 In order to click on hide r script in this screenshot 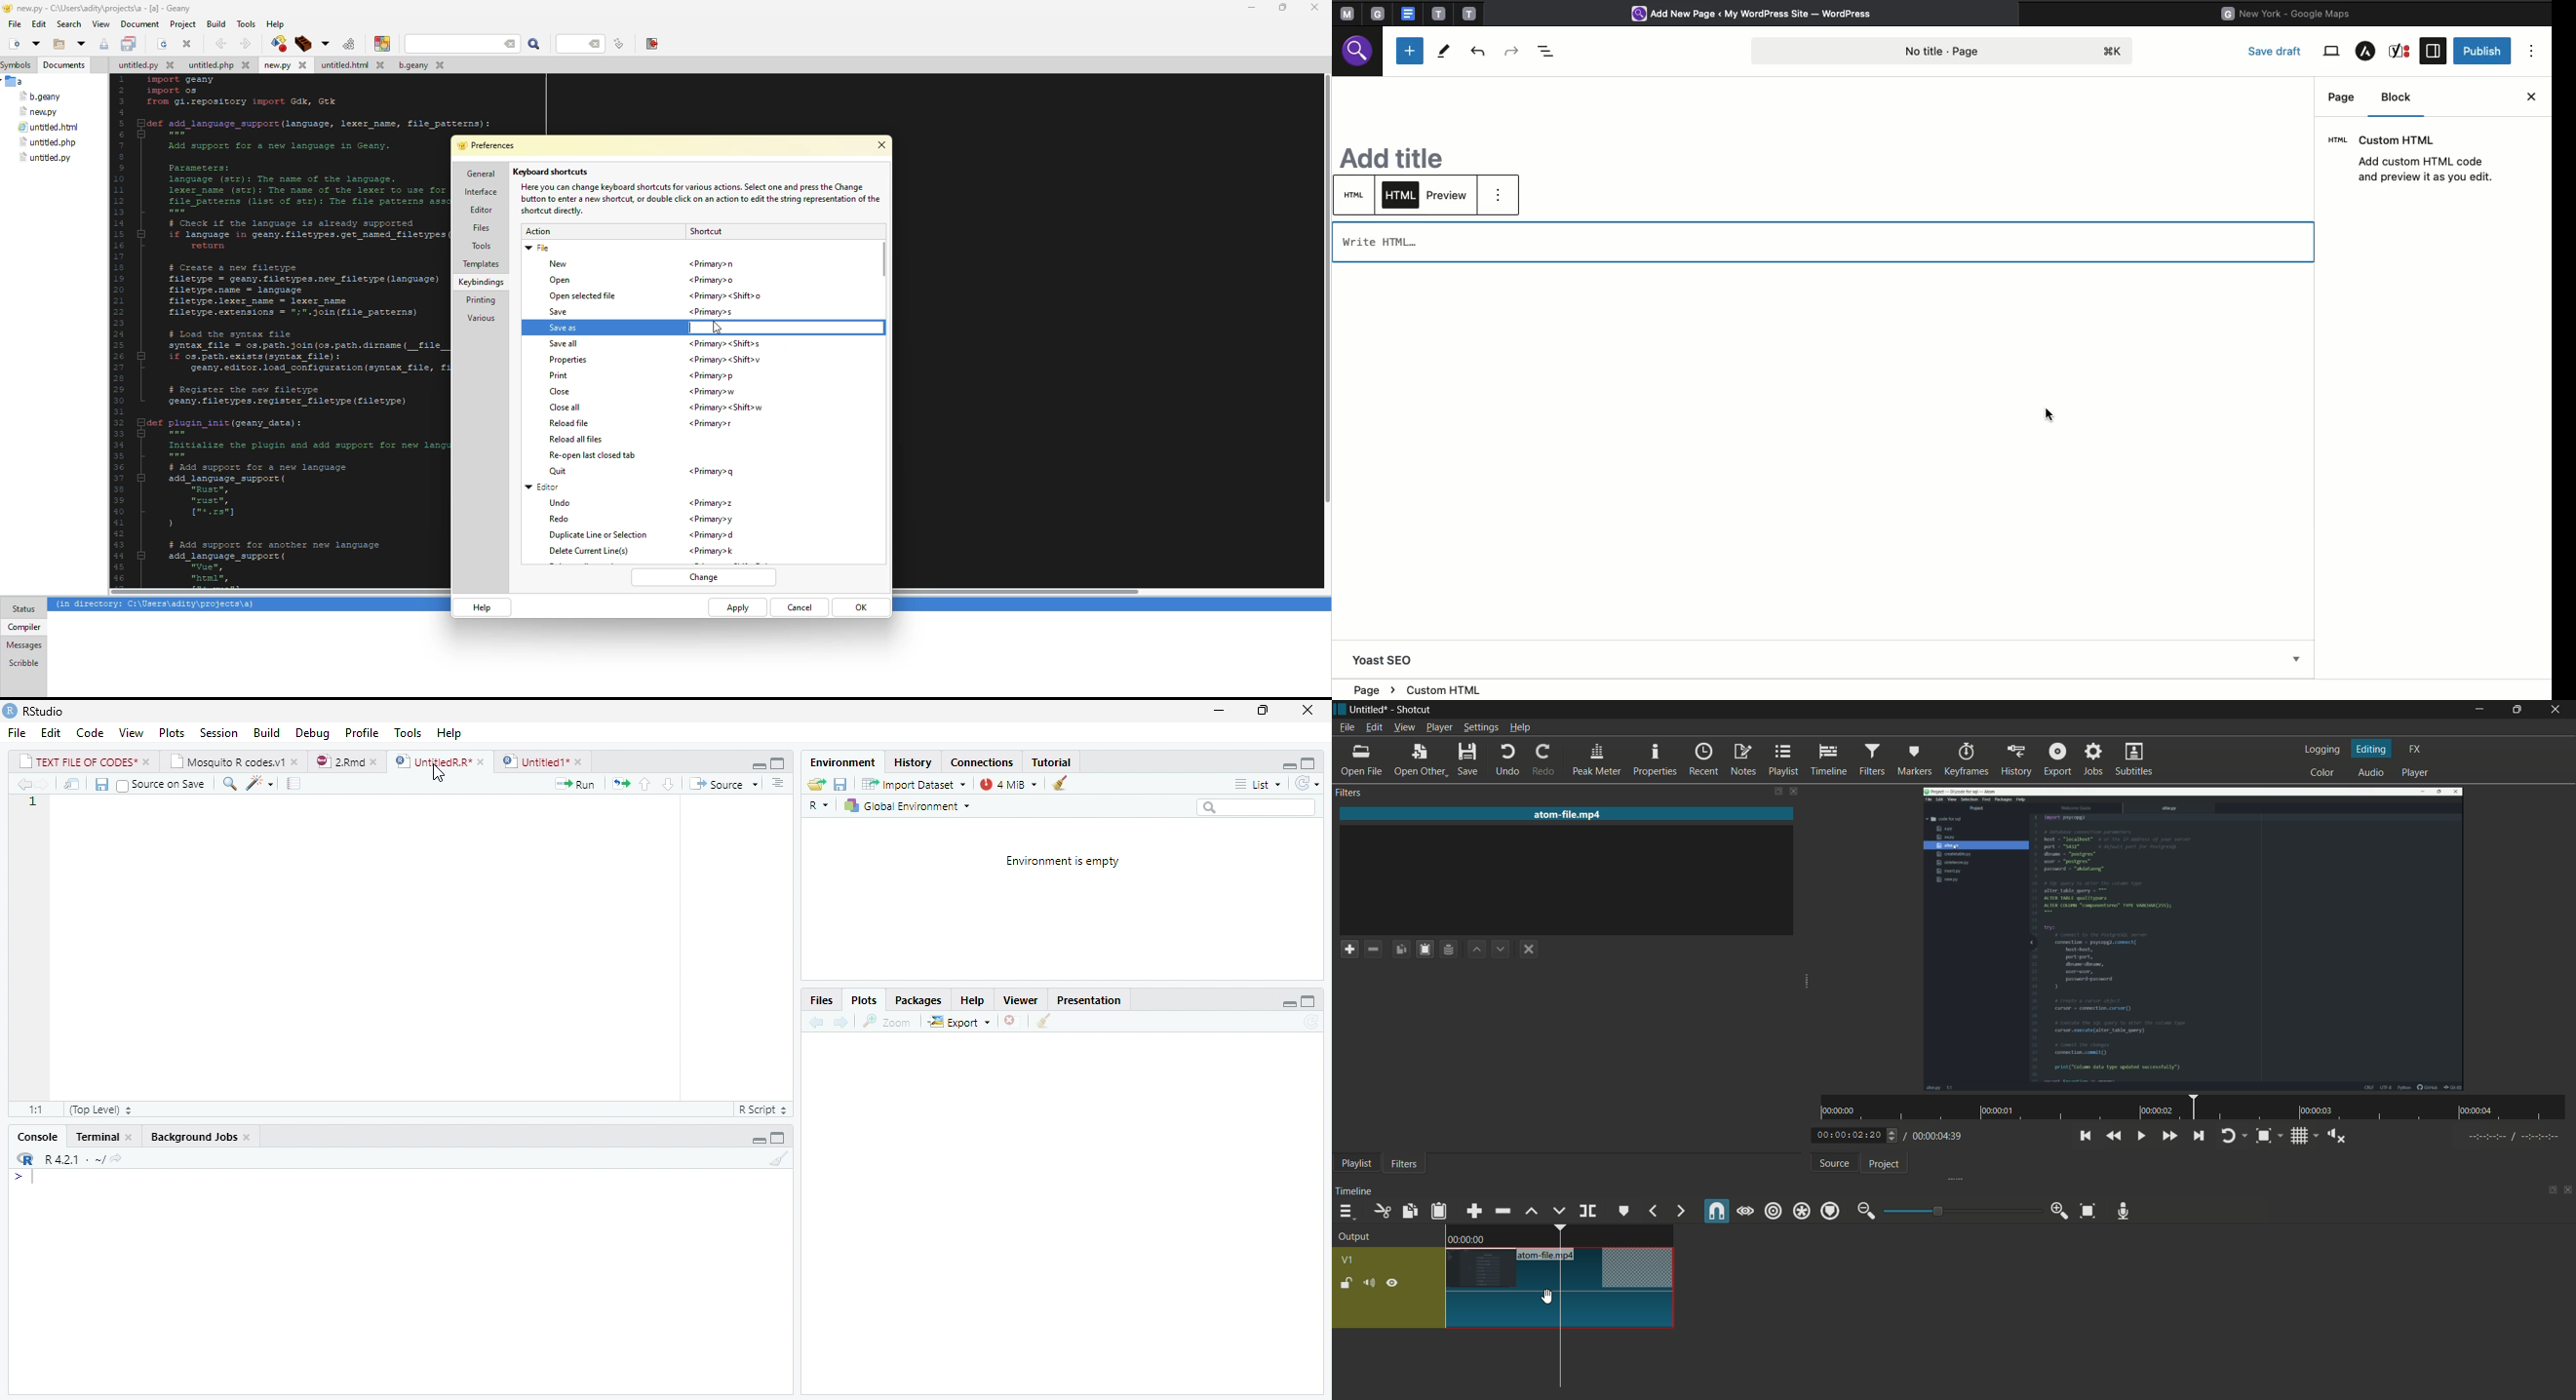, I will do `click(758, 1139)`.